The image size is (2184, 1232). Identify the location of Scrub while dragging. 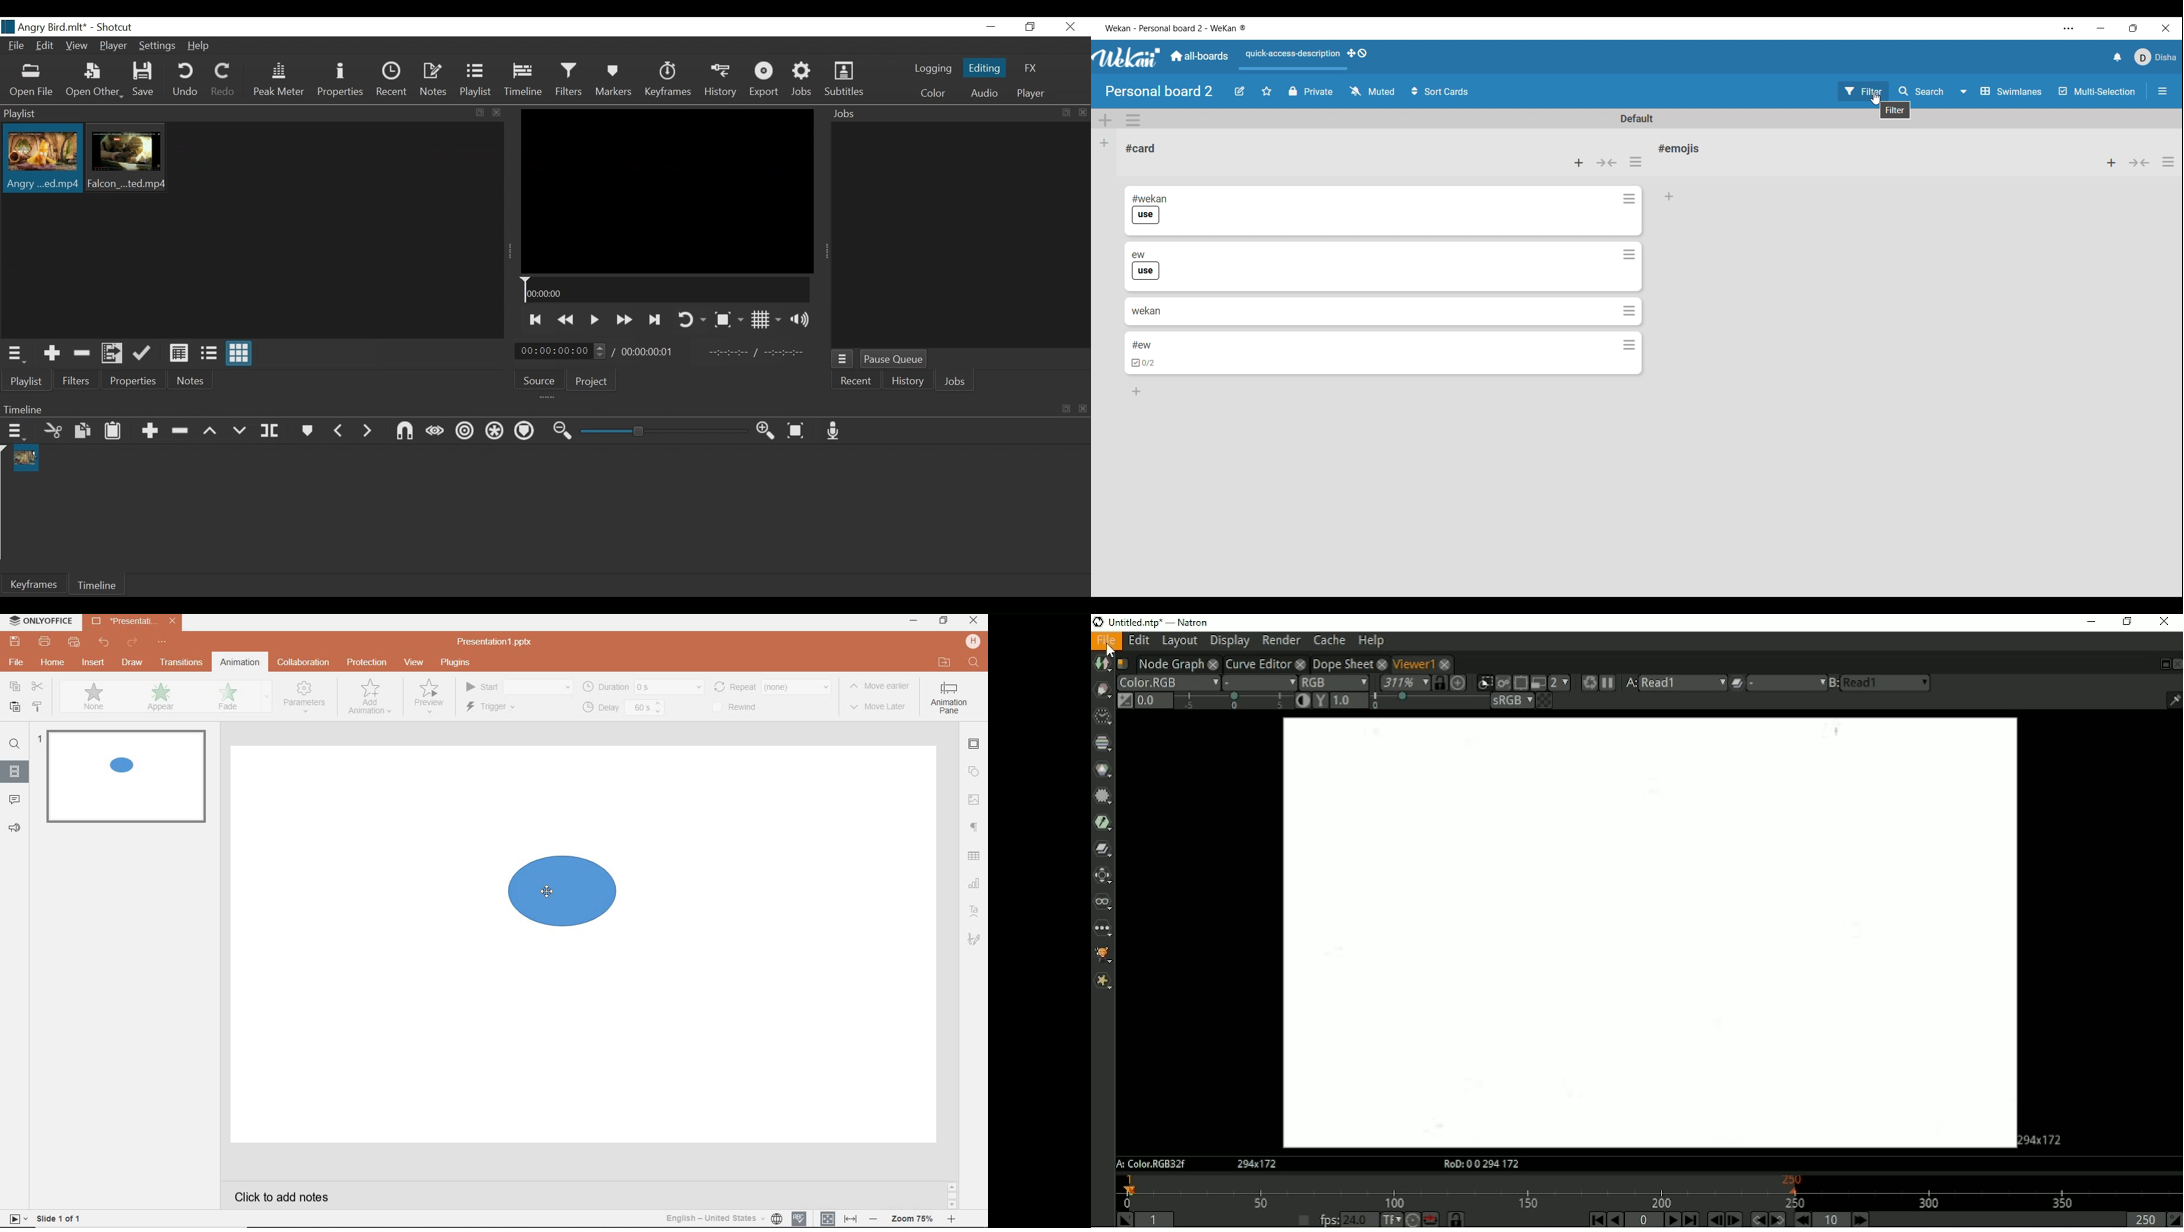
(435, 432).